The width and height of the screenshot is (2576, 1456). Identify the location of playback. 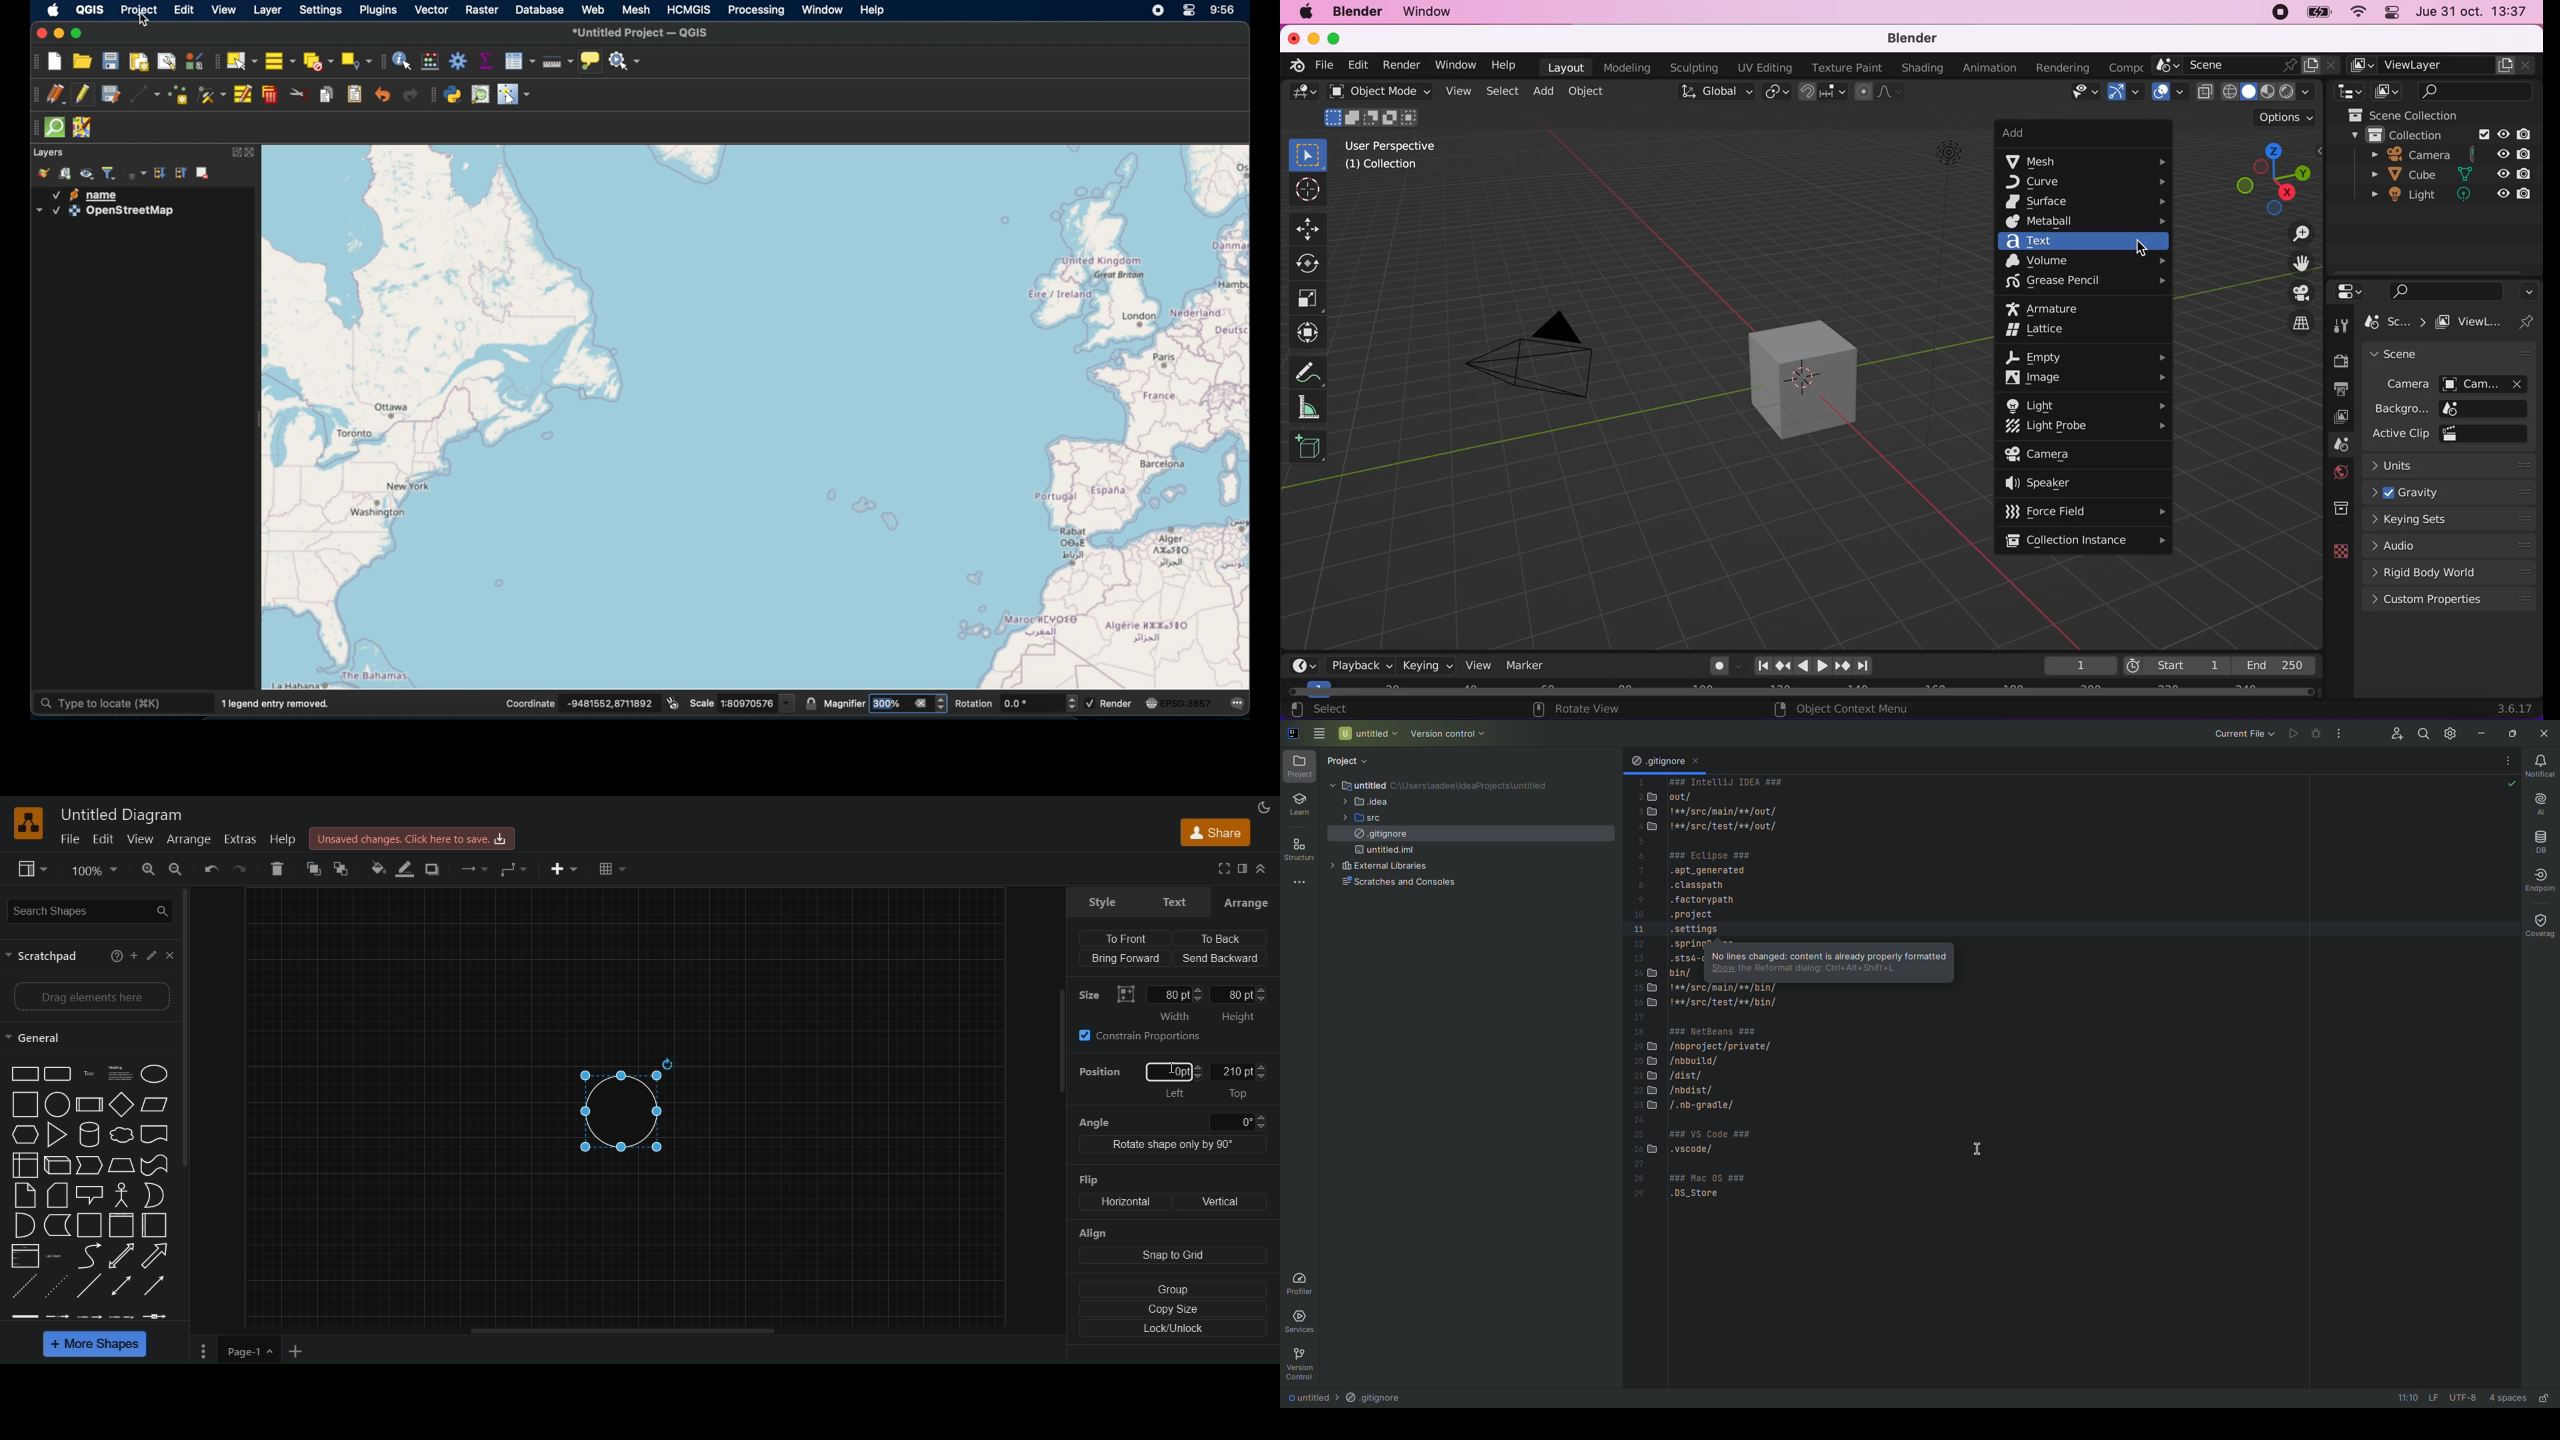
(1359, 666).